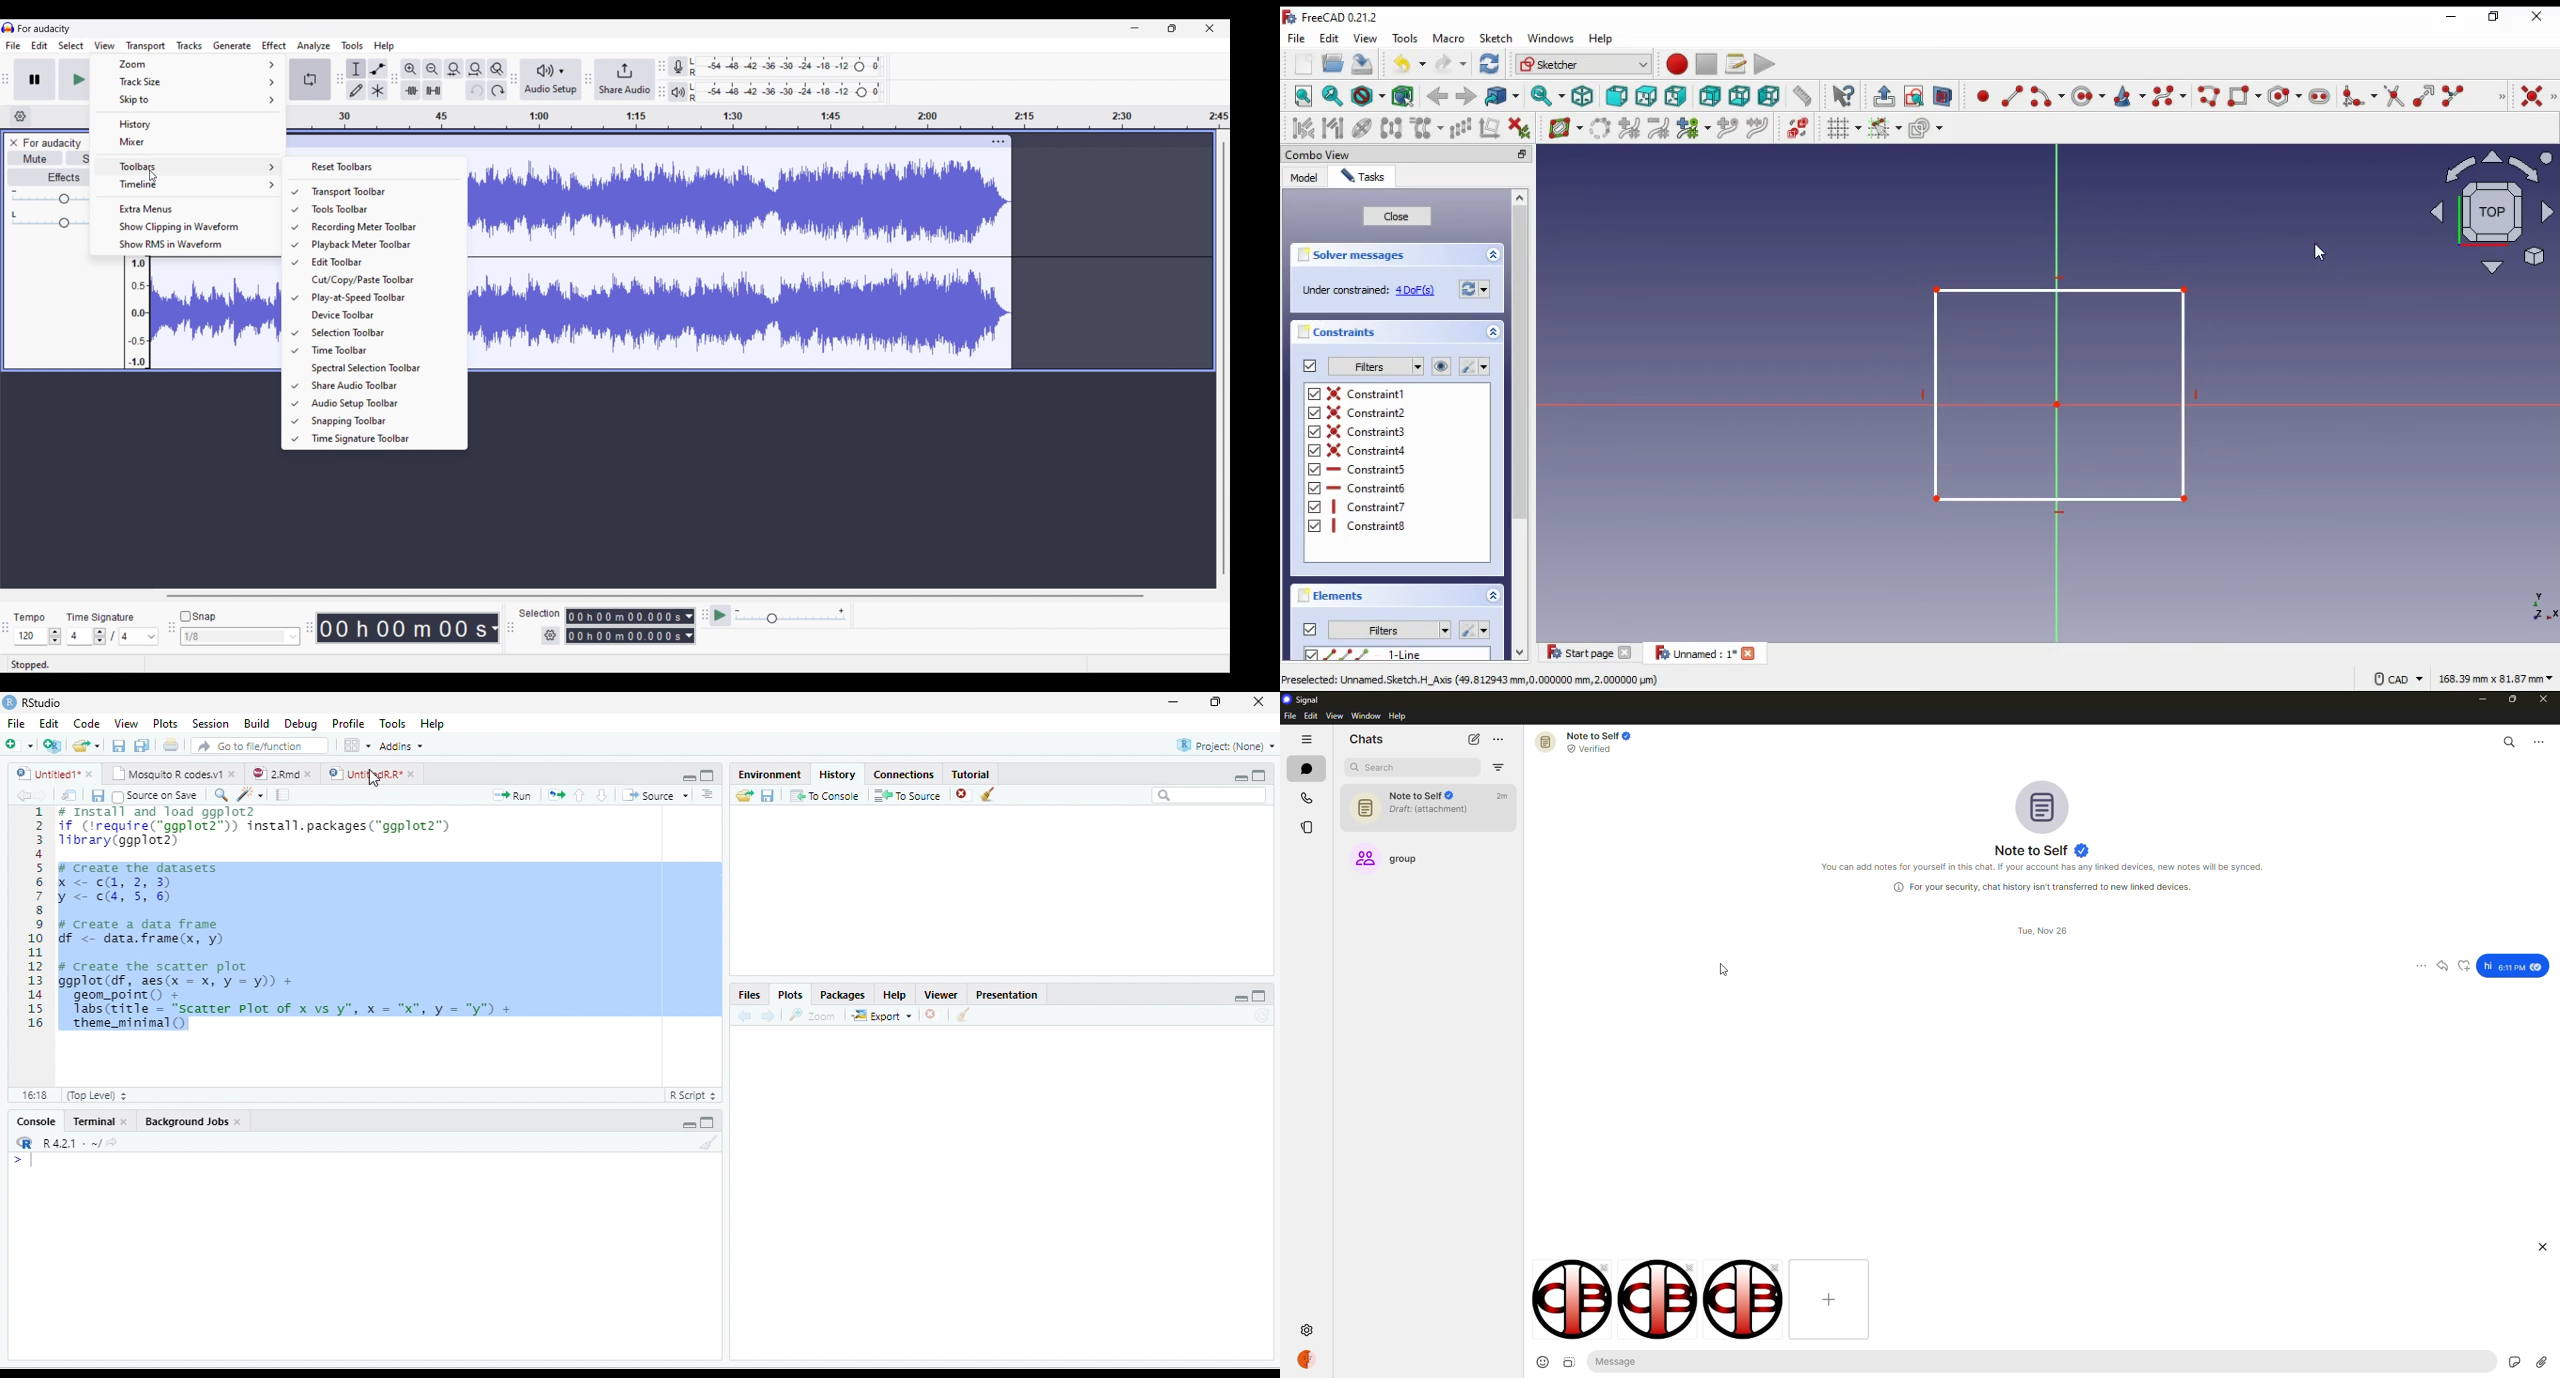  I want to click on measure distance, so click(1803, 95).